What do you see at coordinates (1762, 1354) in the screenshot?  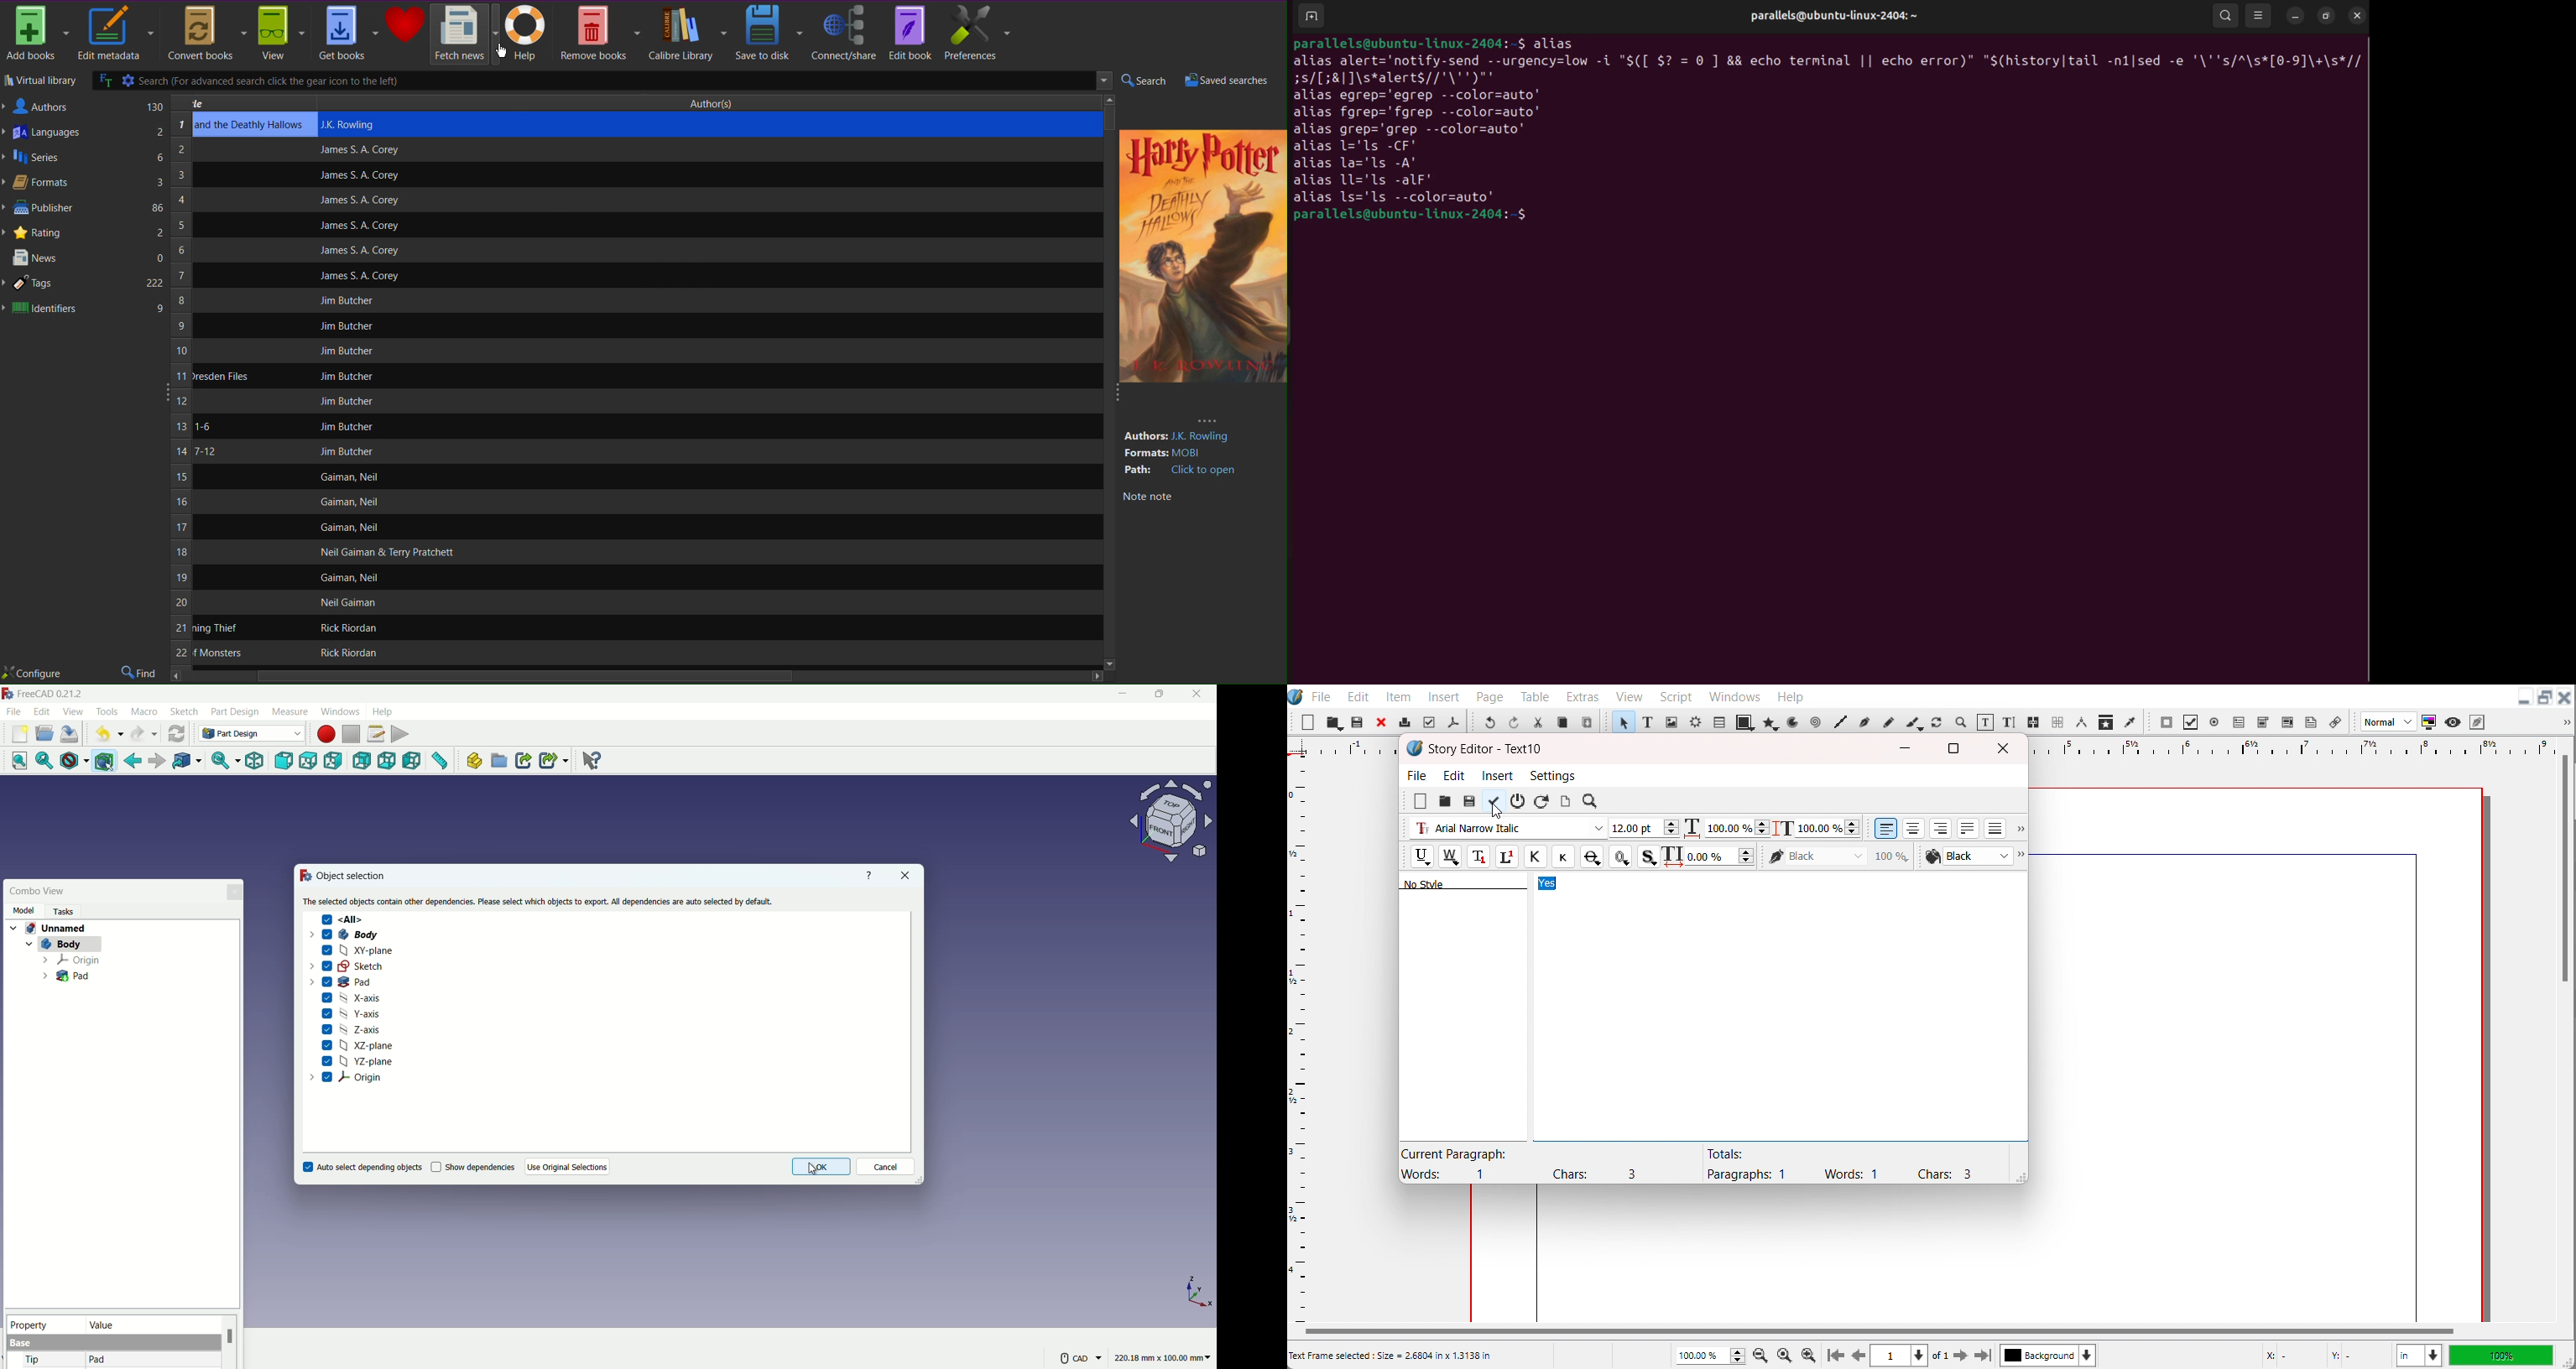 I see `Zoom Out` at bounding box center [1762, 1354].